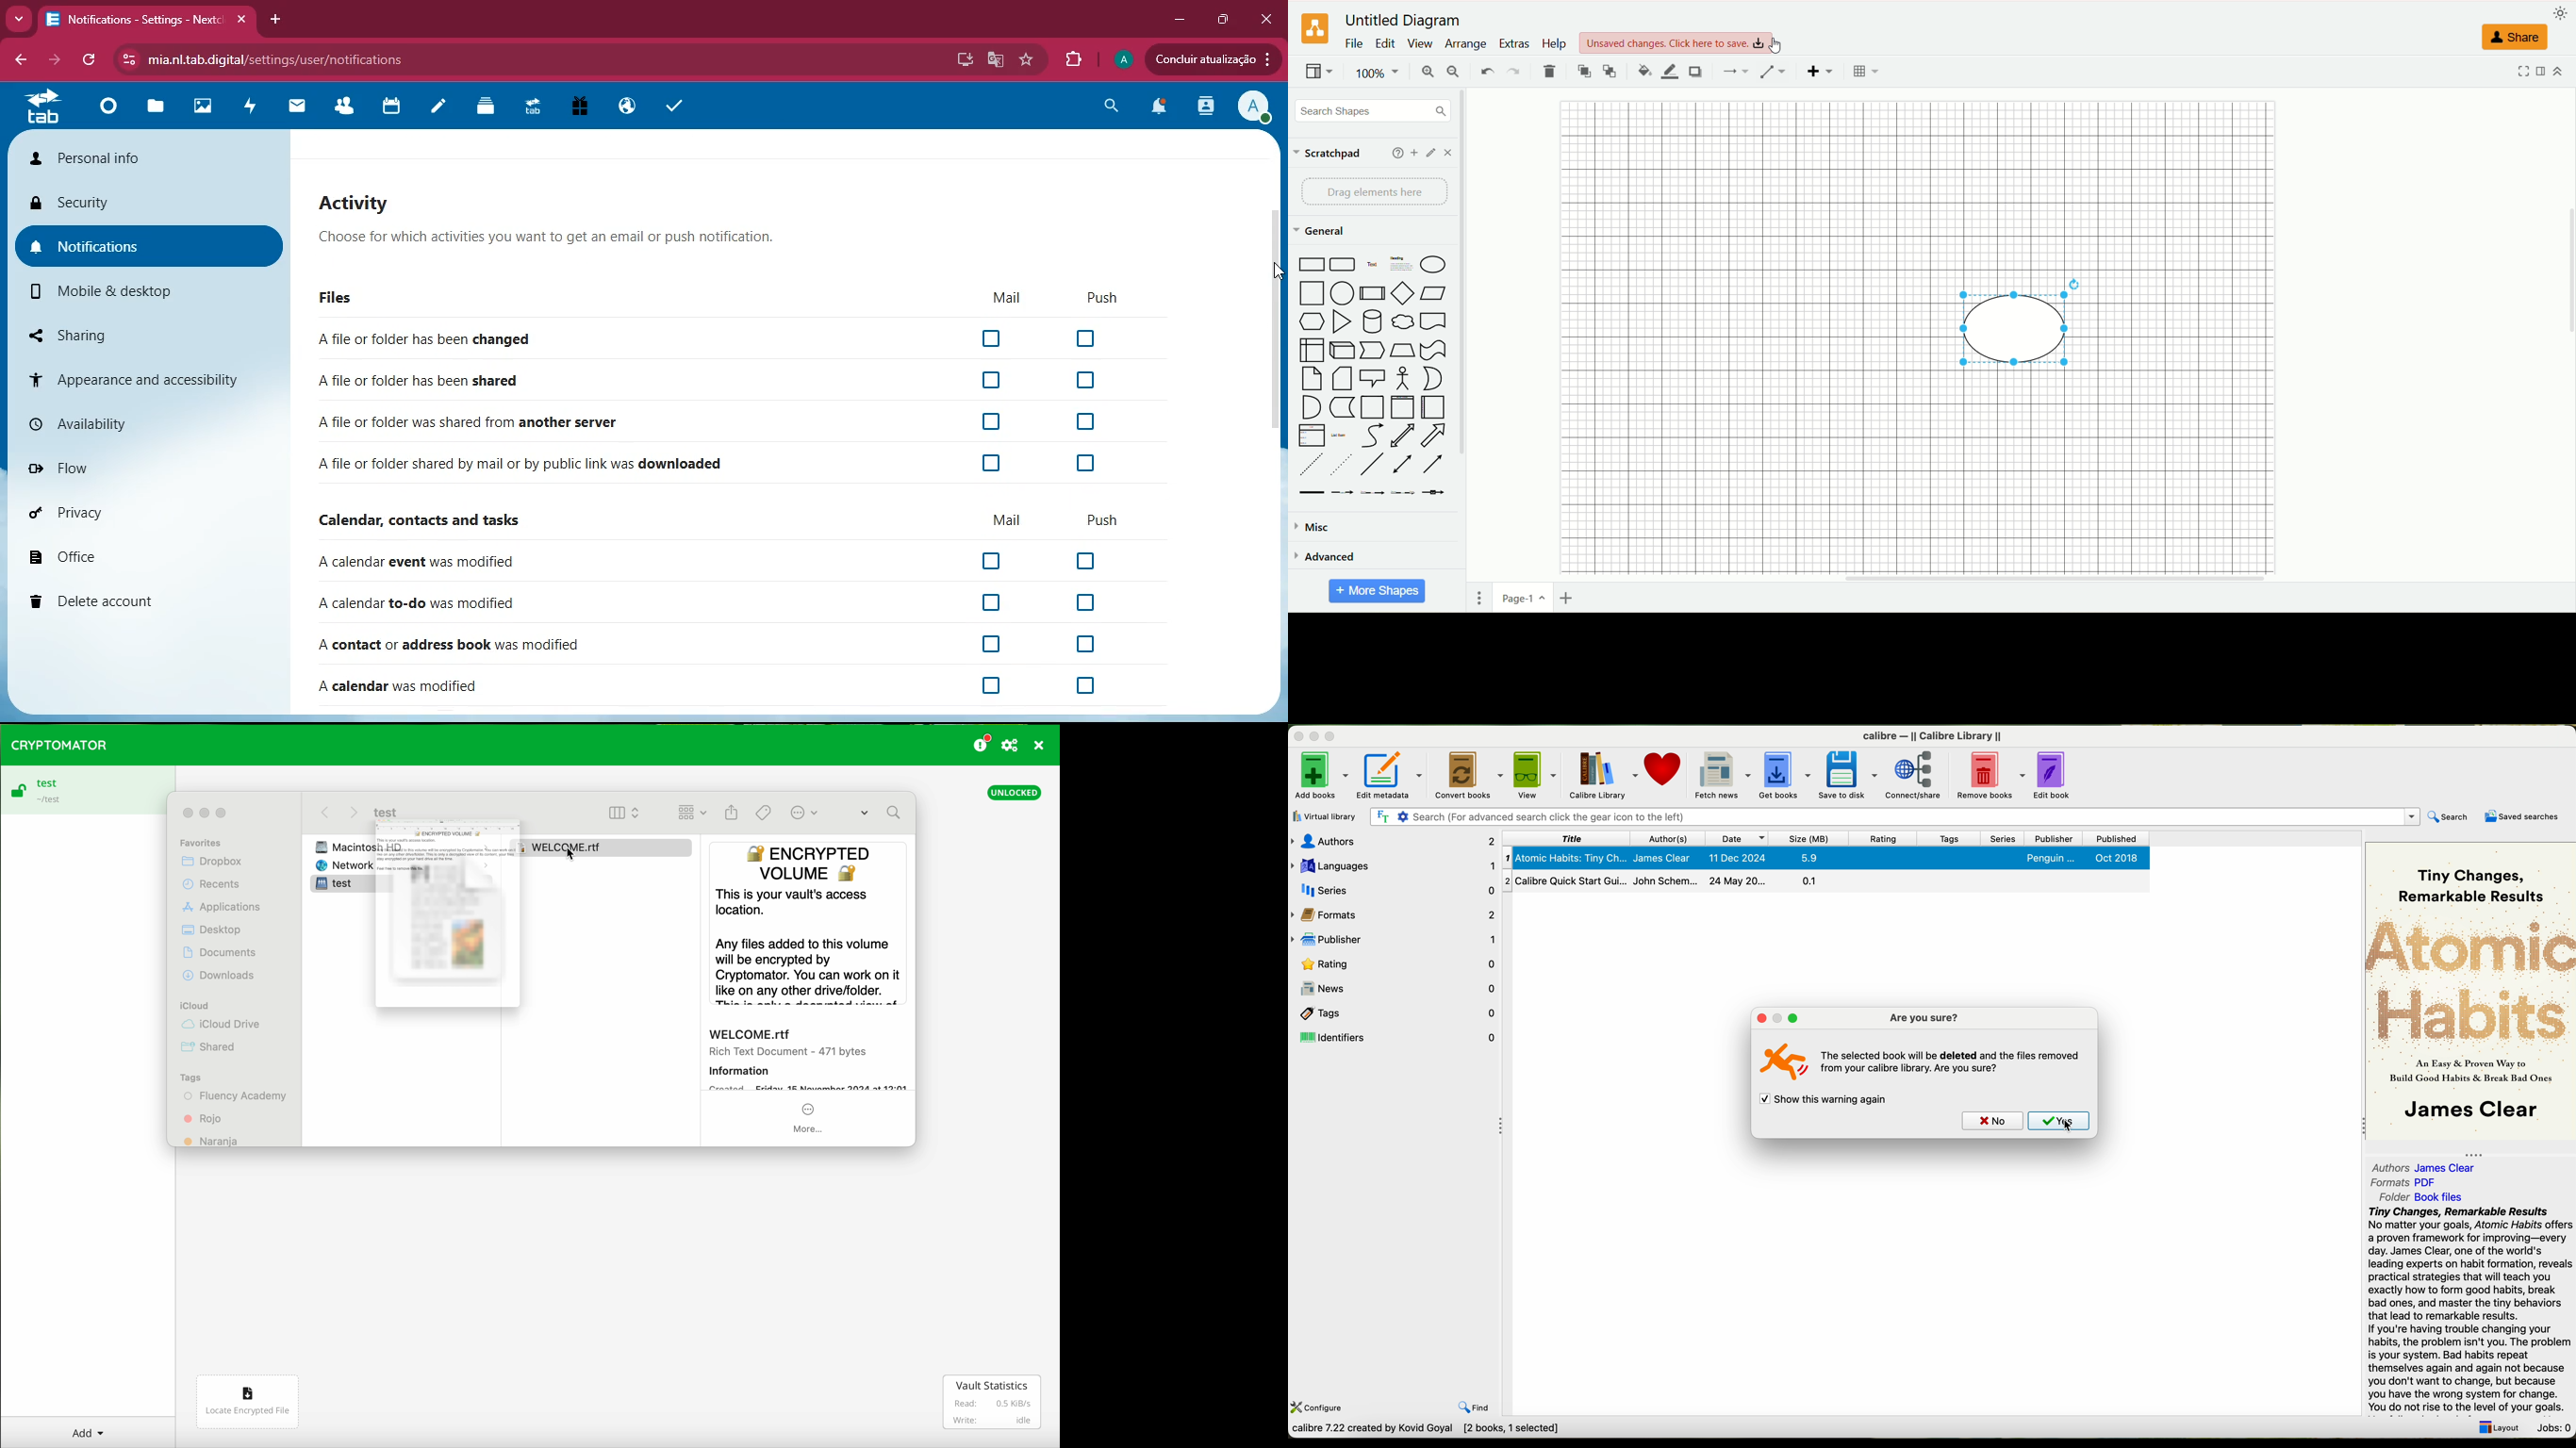  What do you see at coordinates (604, 845) in the screenshot?
I see `Welcome.rtf` at bounding box center [604, 845].